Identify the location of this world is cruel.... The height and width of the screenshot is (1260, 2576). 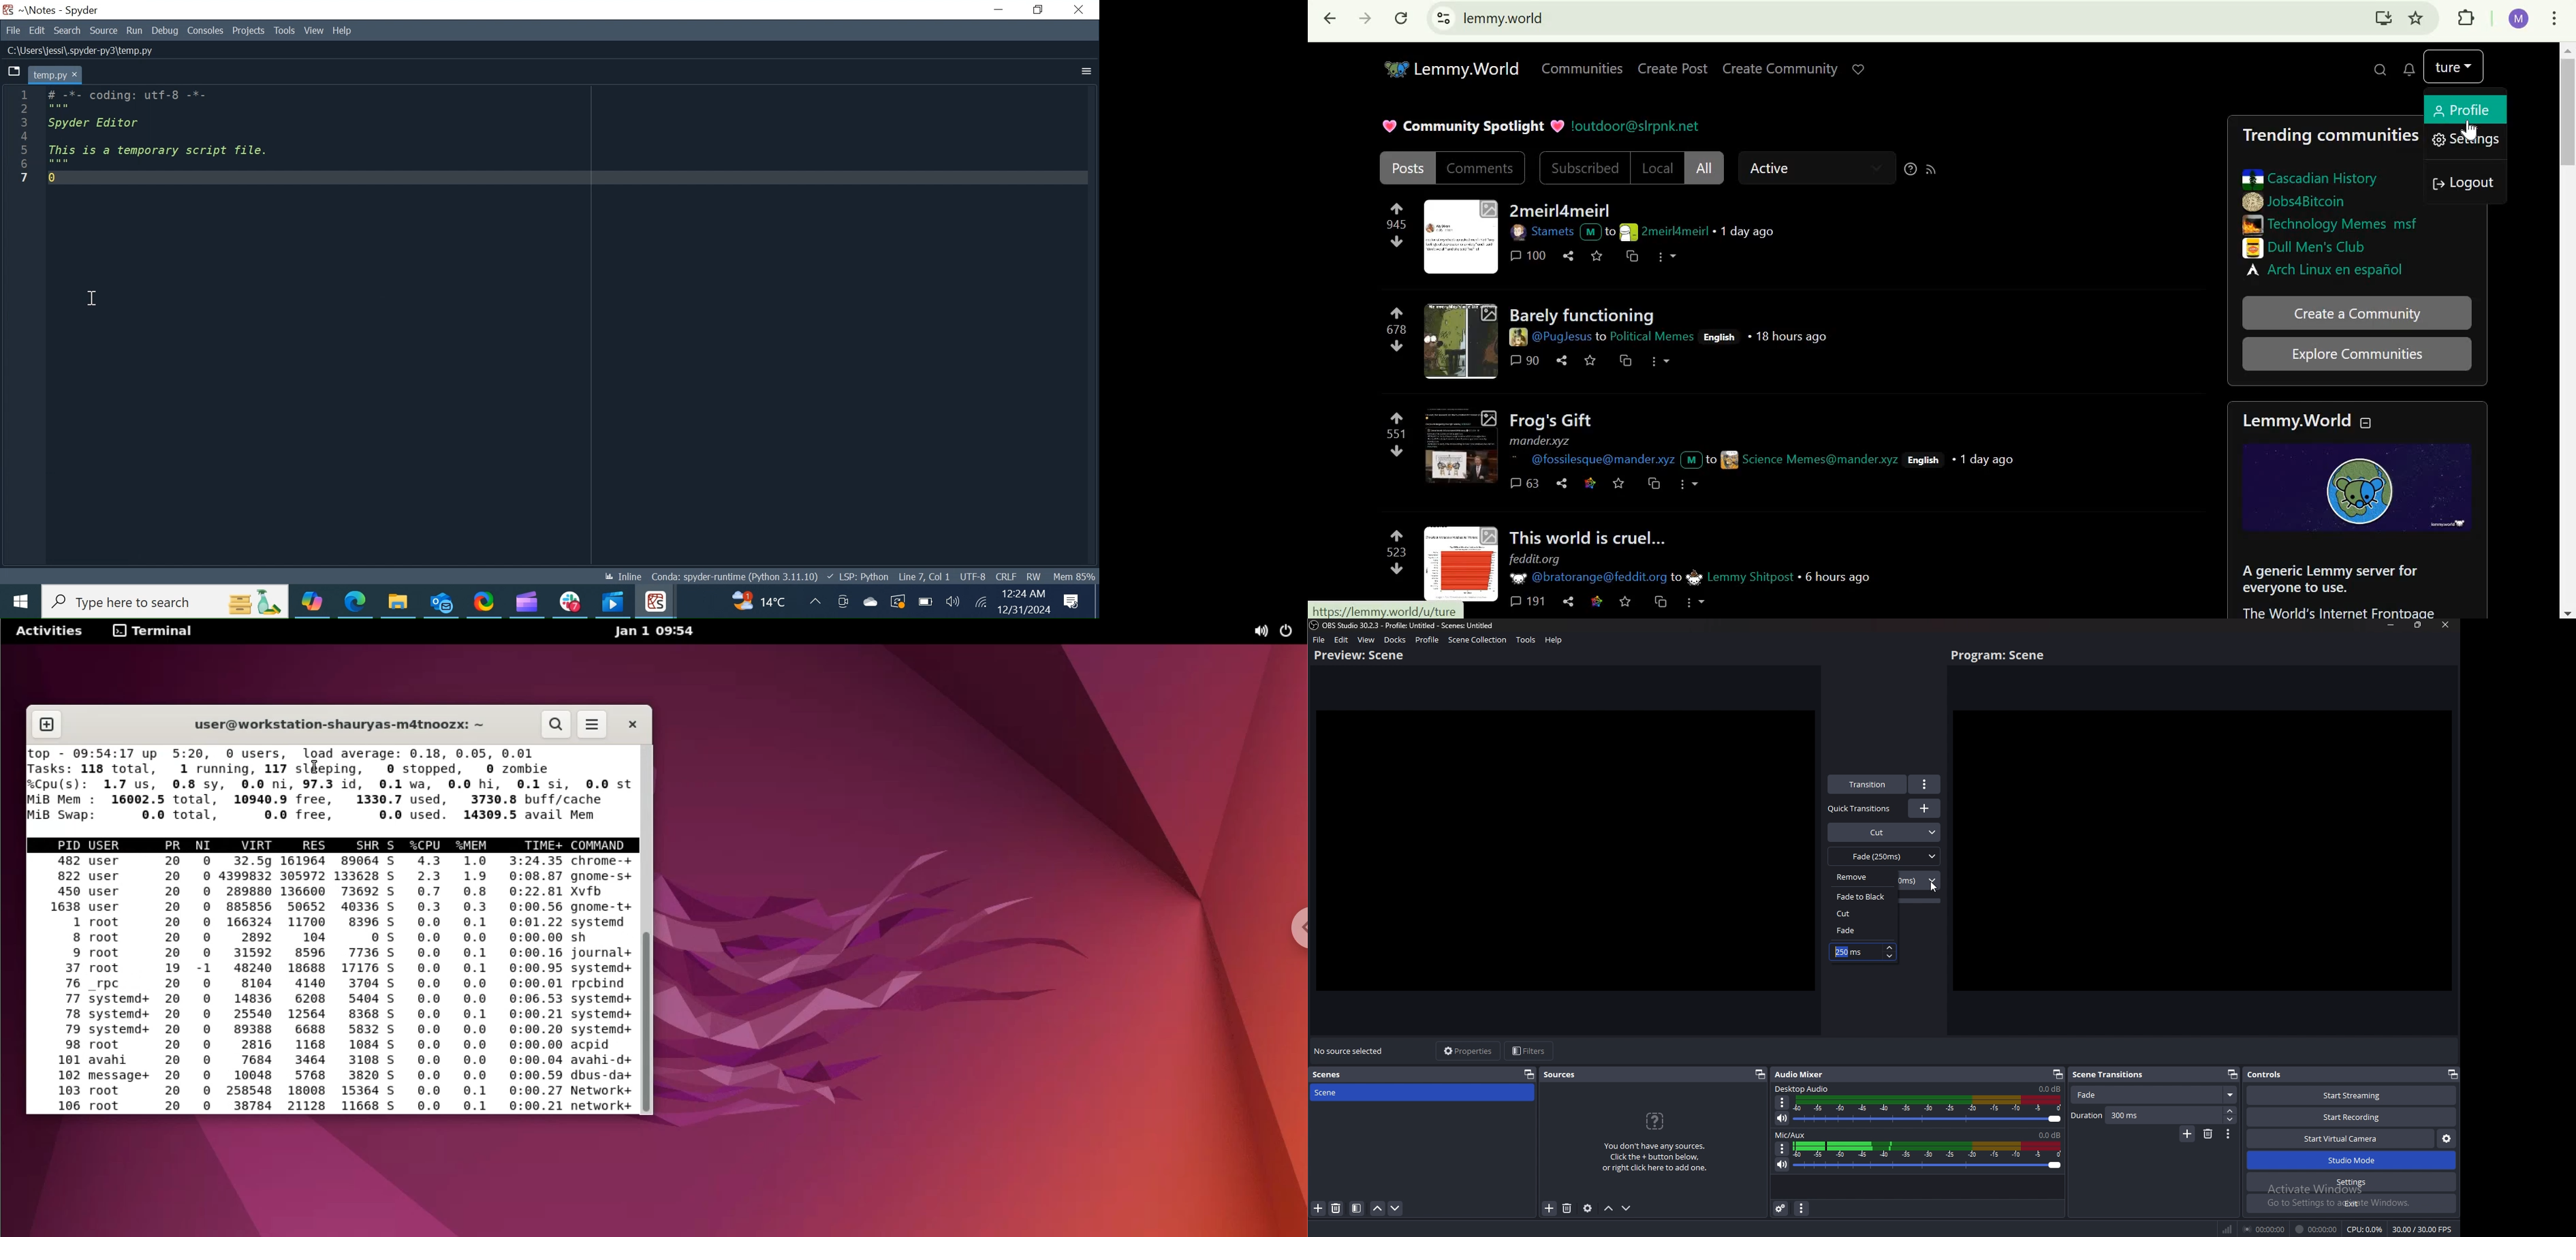
(1587, 535).